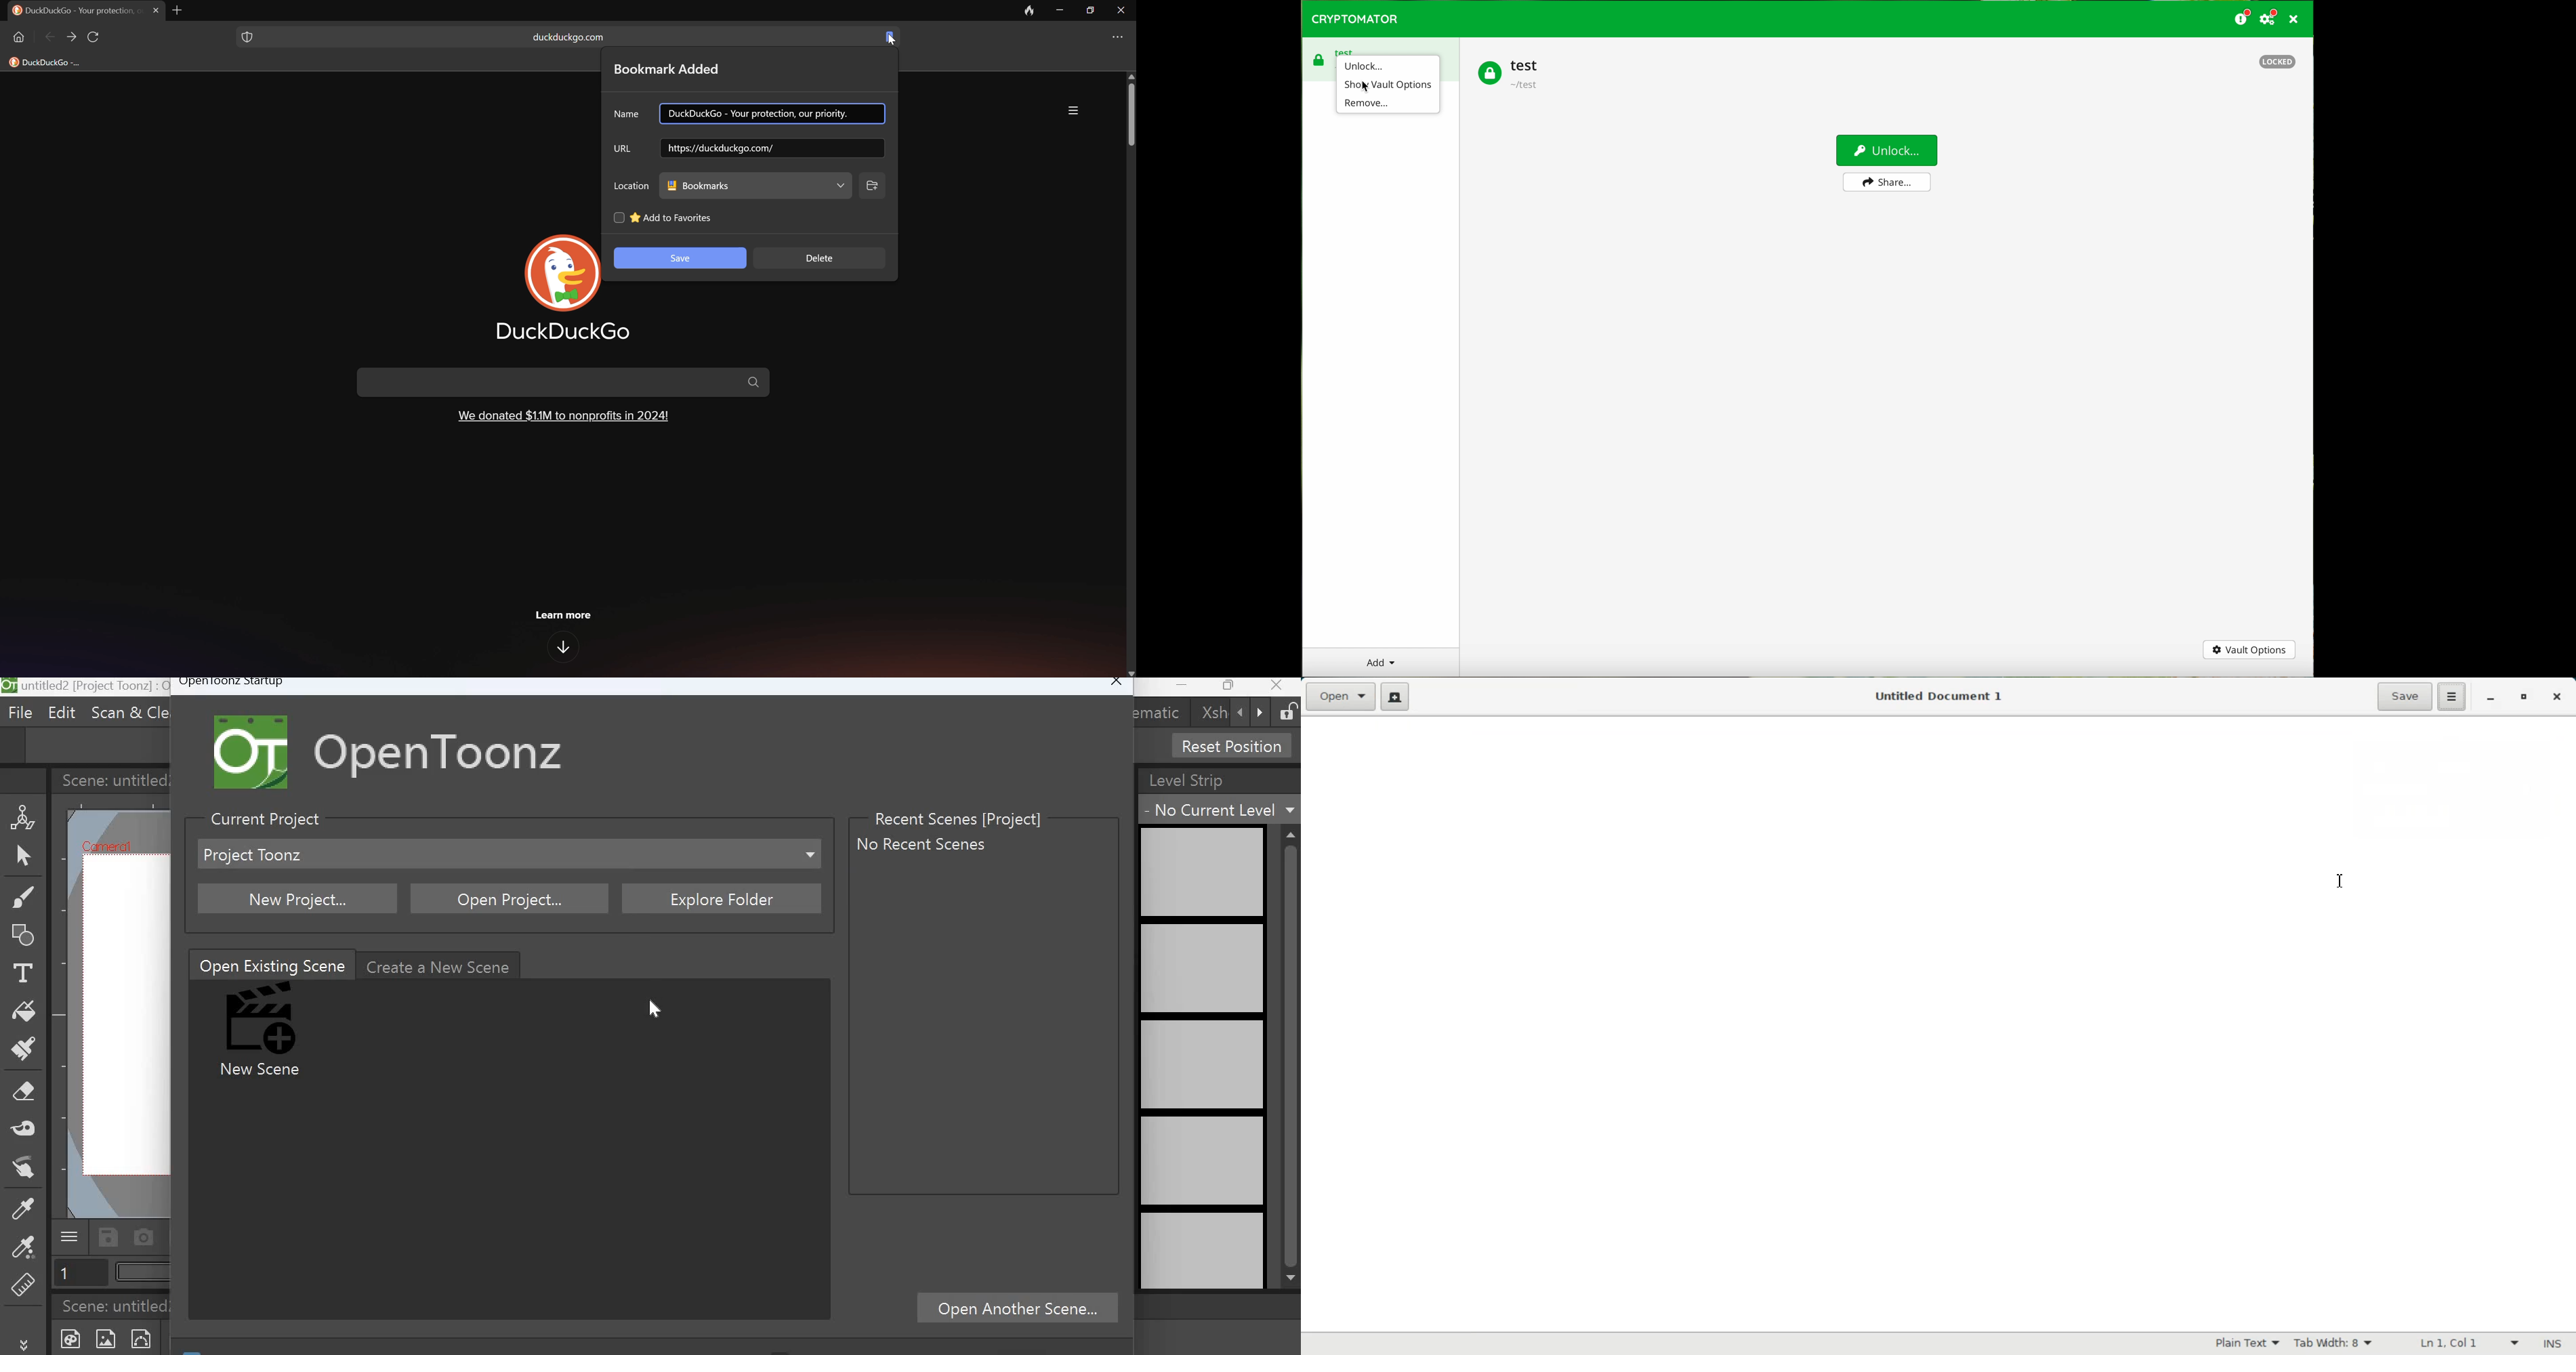  Describe the element at coordinates (1130, 75) in the screenshot. I see `Scroll Up` at that location.